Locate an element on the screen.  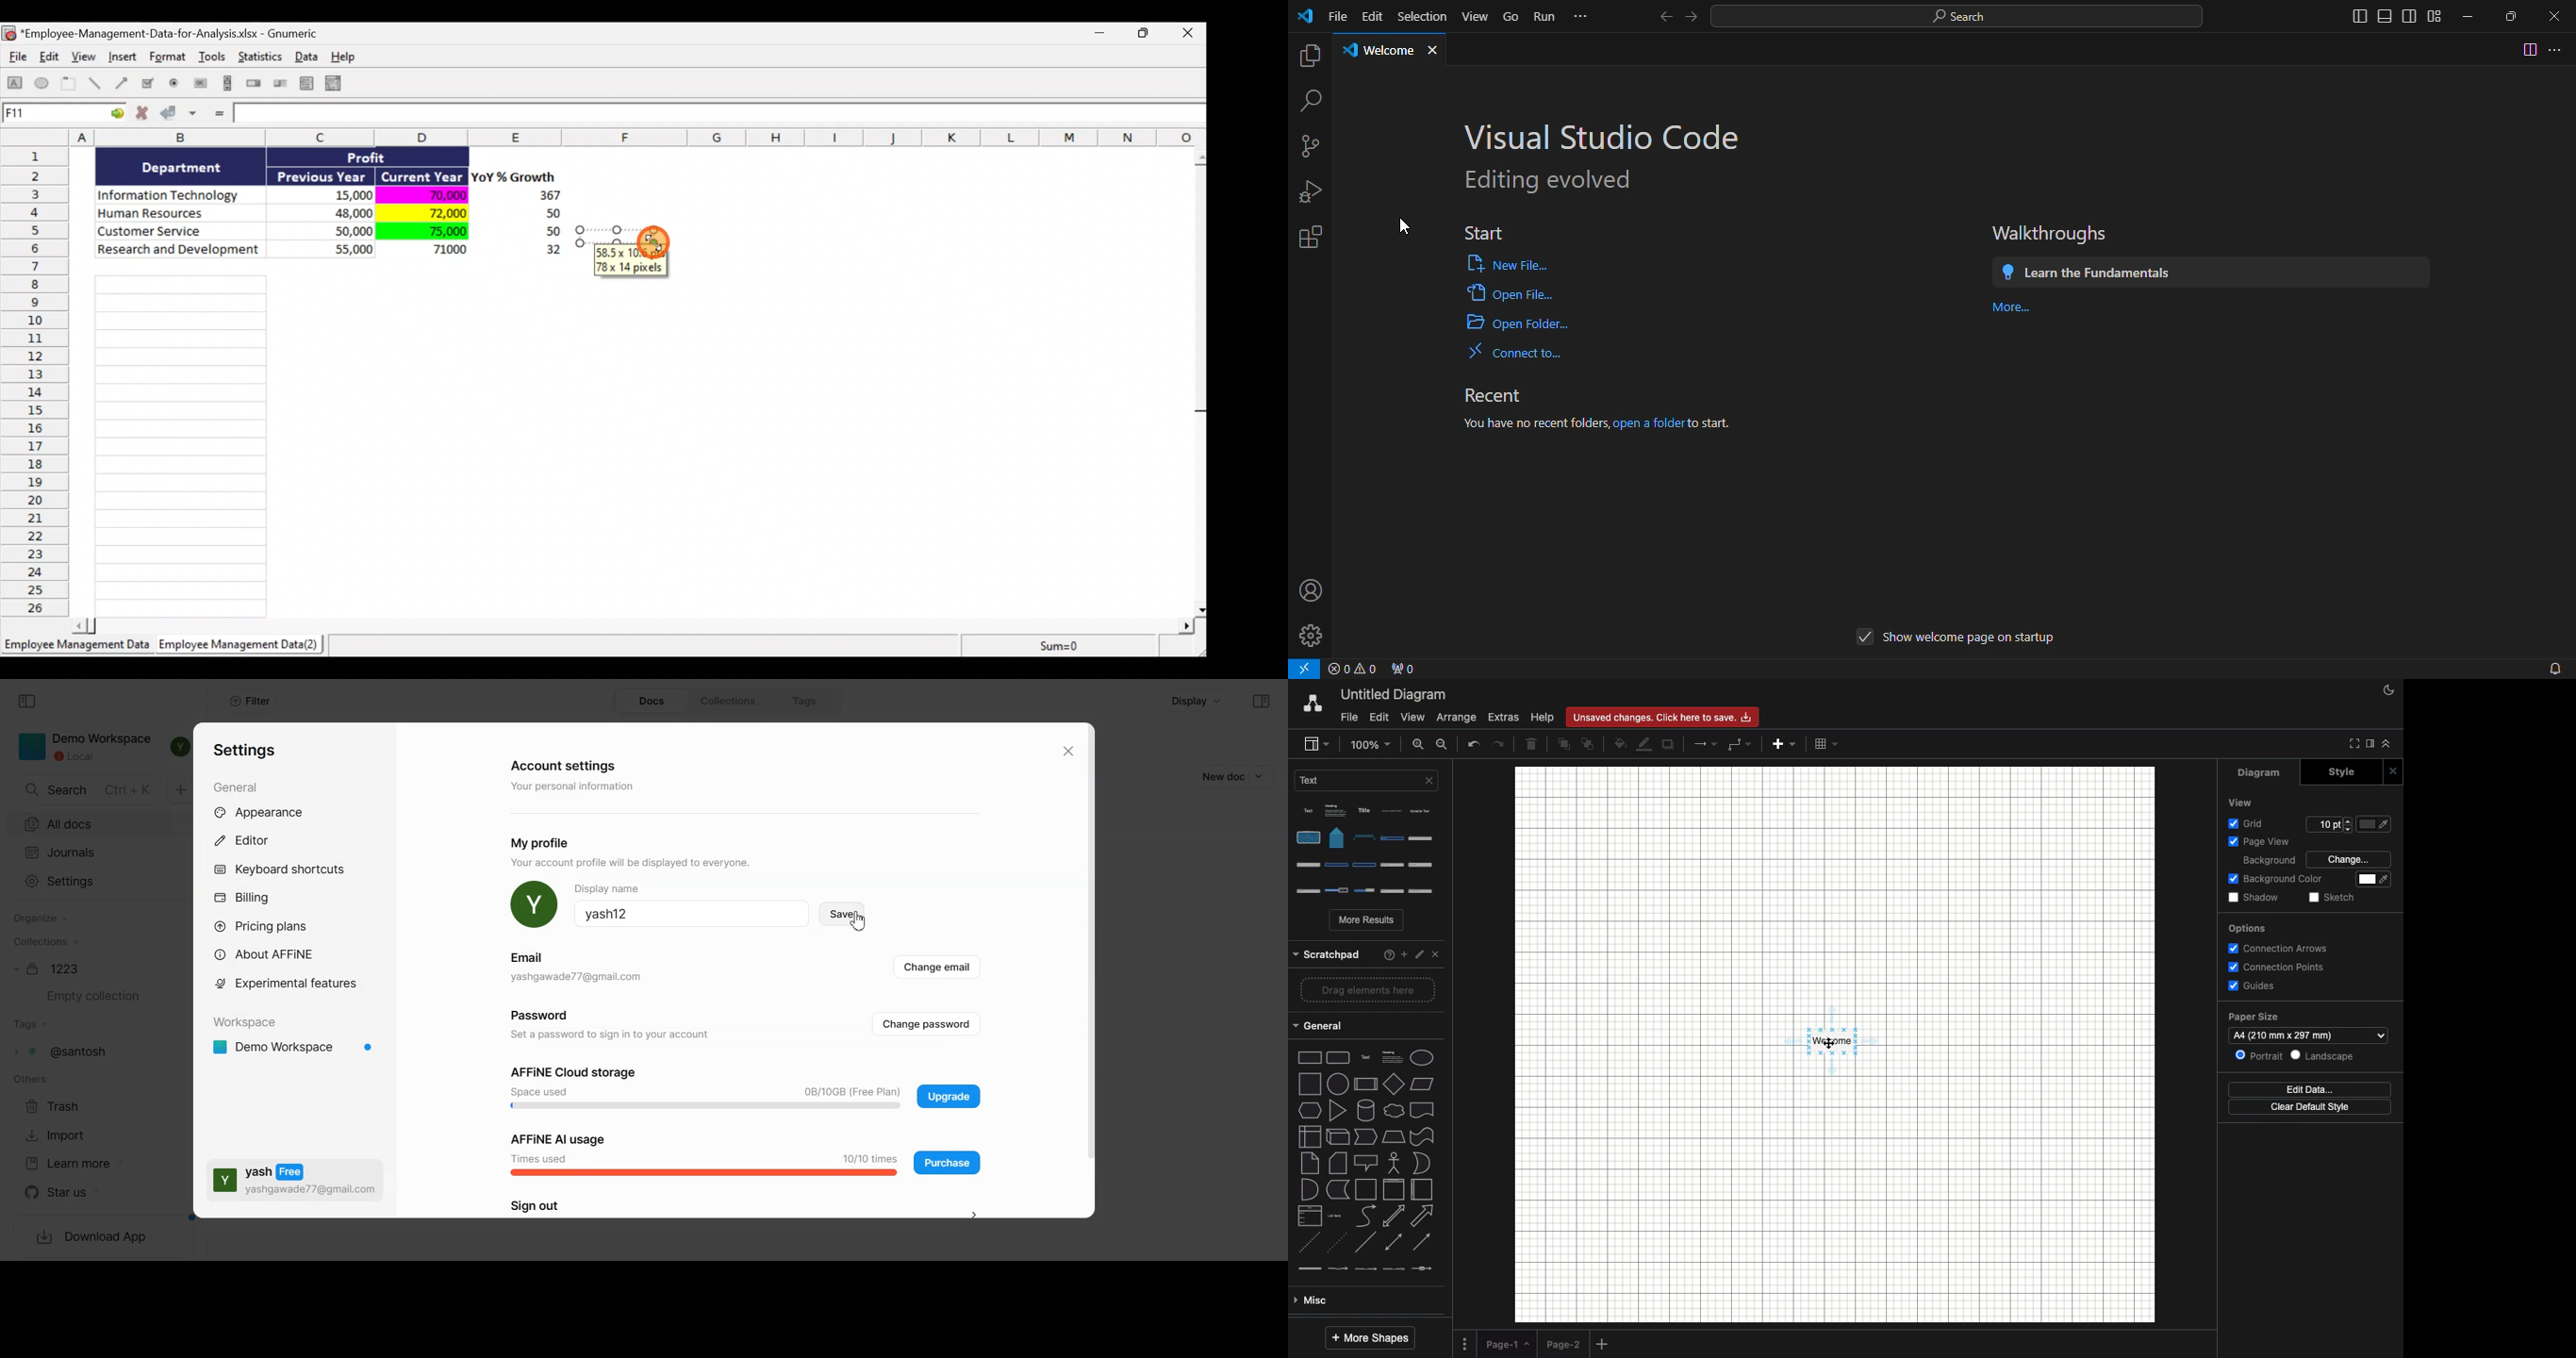
Advanced is located at coordinates (1363, 1188).